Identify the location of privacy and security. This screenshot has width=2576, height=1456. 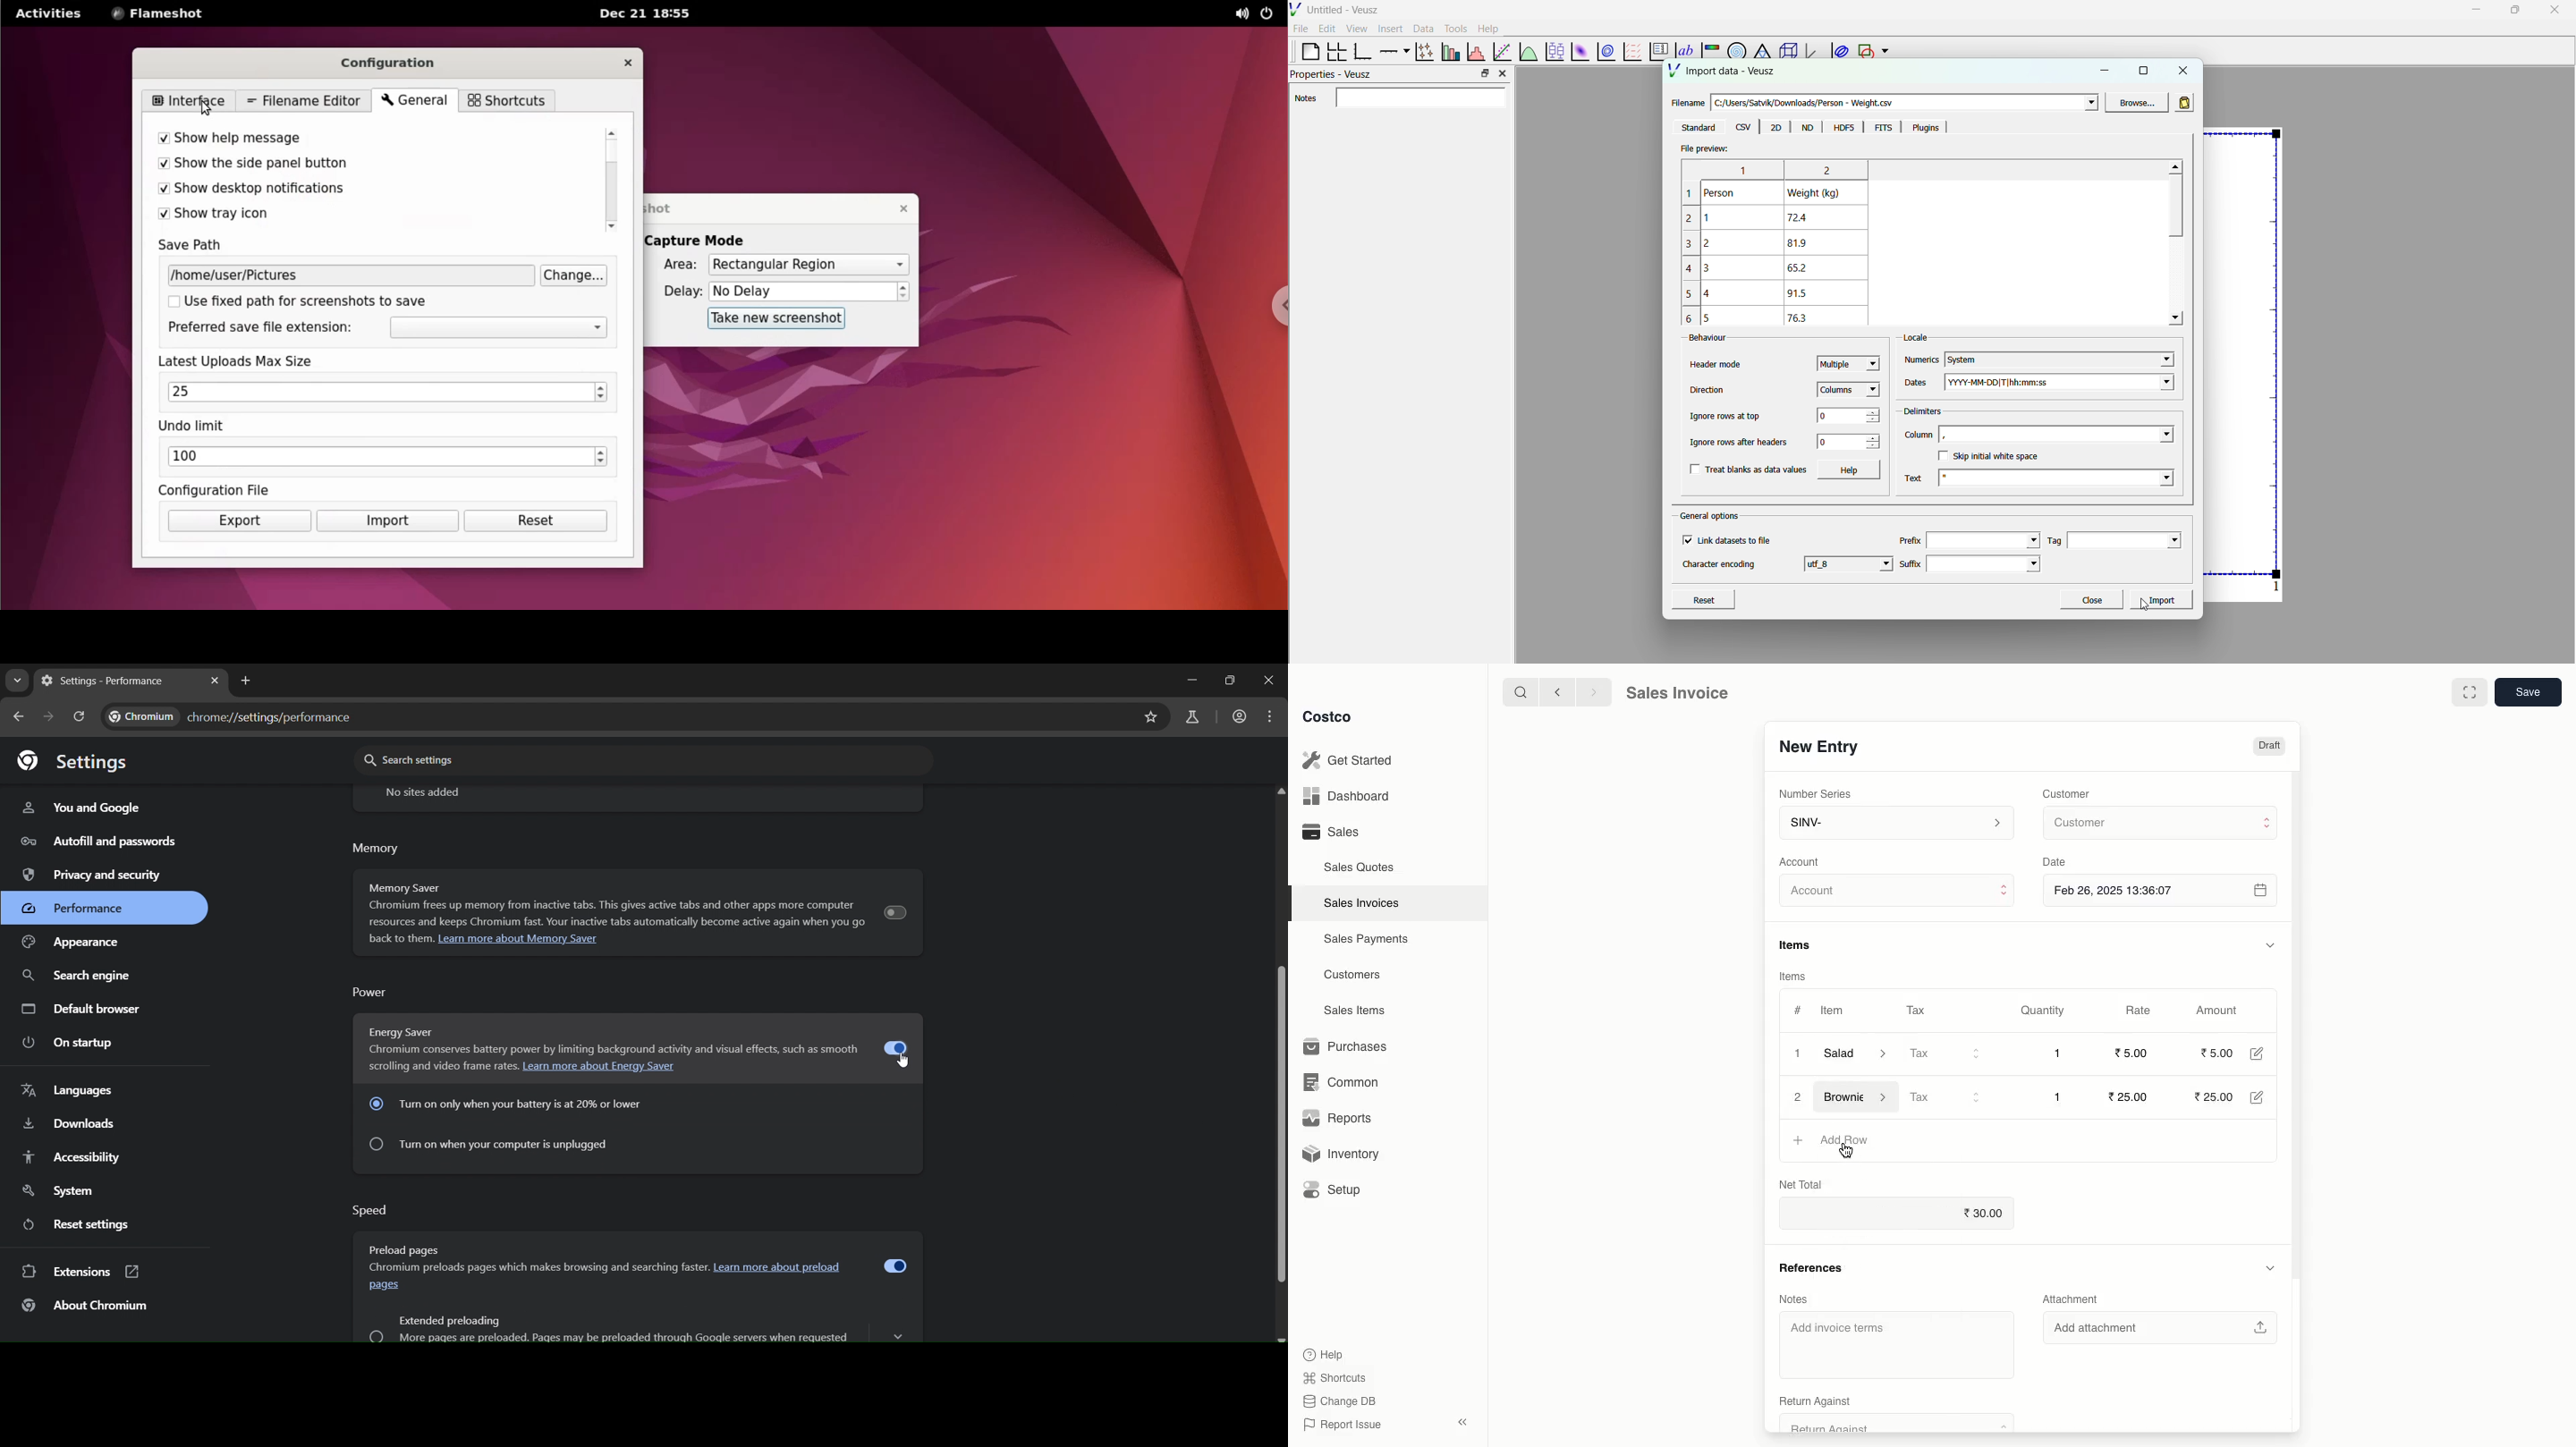
(98, 874).